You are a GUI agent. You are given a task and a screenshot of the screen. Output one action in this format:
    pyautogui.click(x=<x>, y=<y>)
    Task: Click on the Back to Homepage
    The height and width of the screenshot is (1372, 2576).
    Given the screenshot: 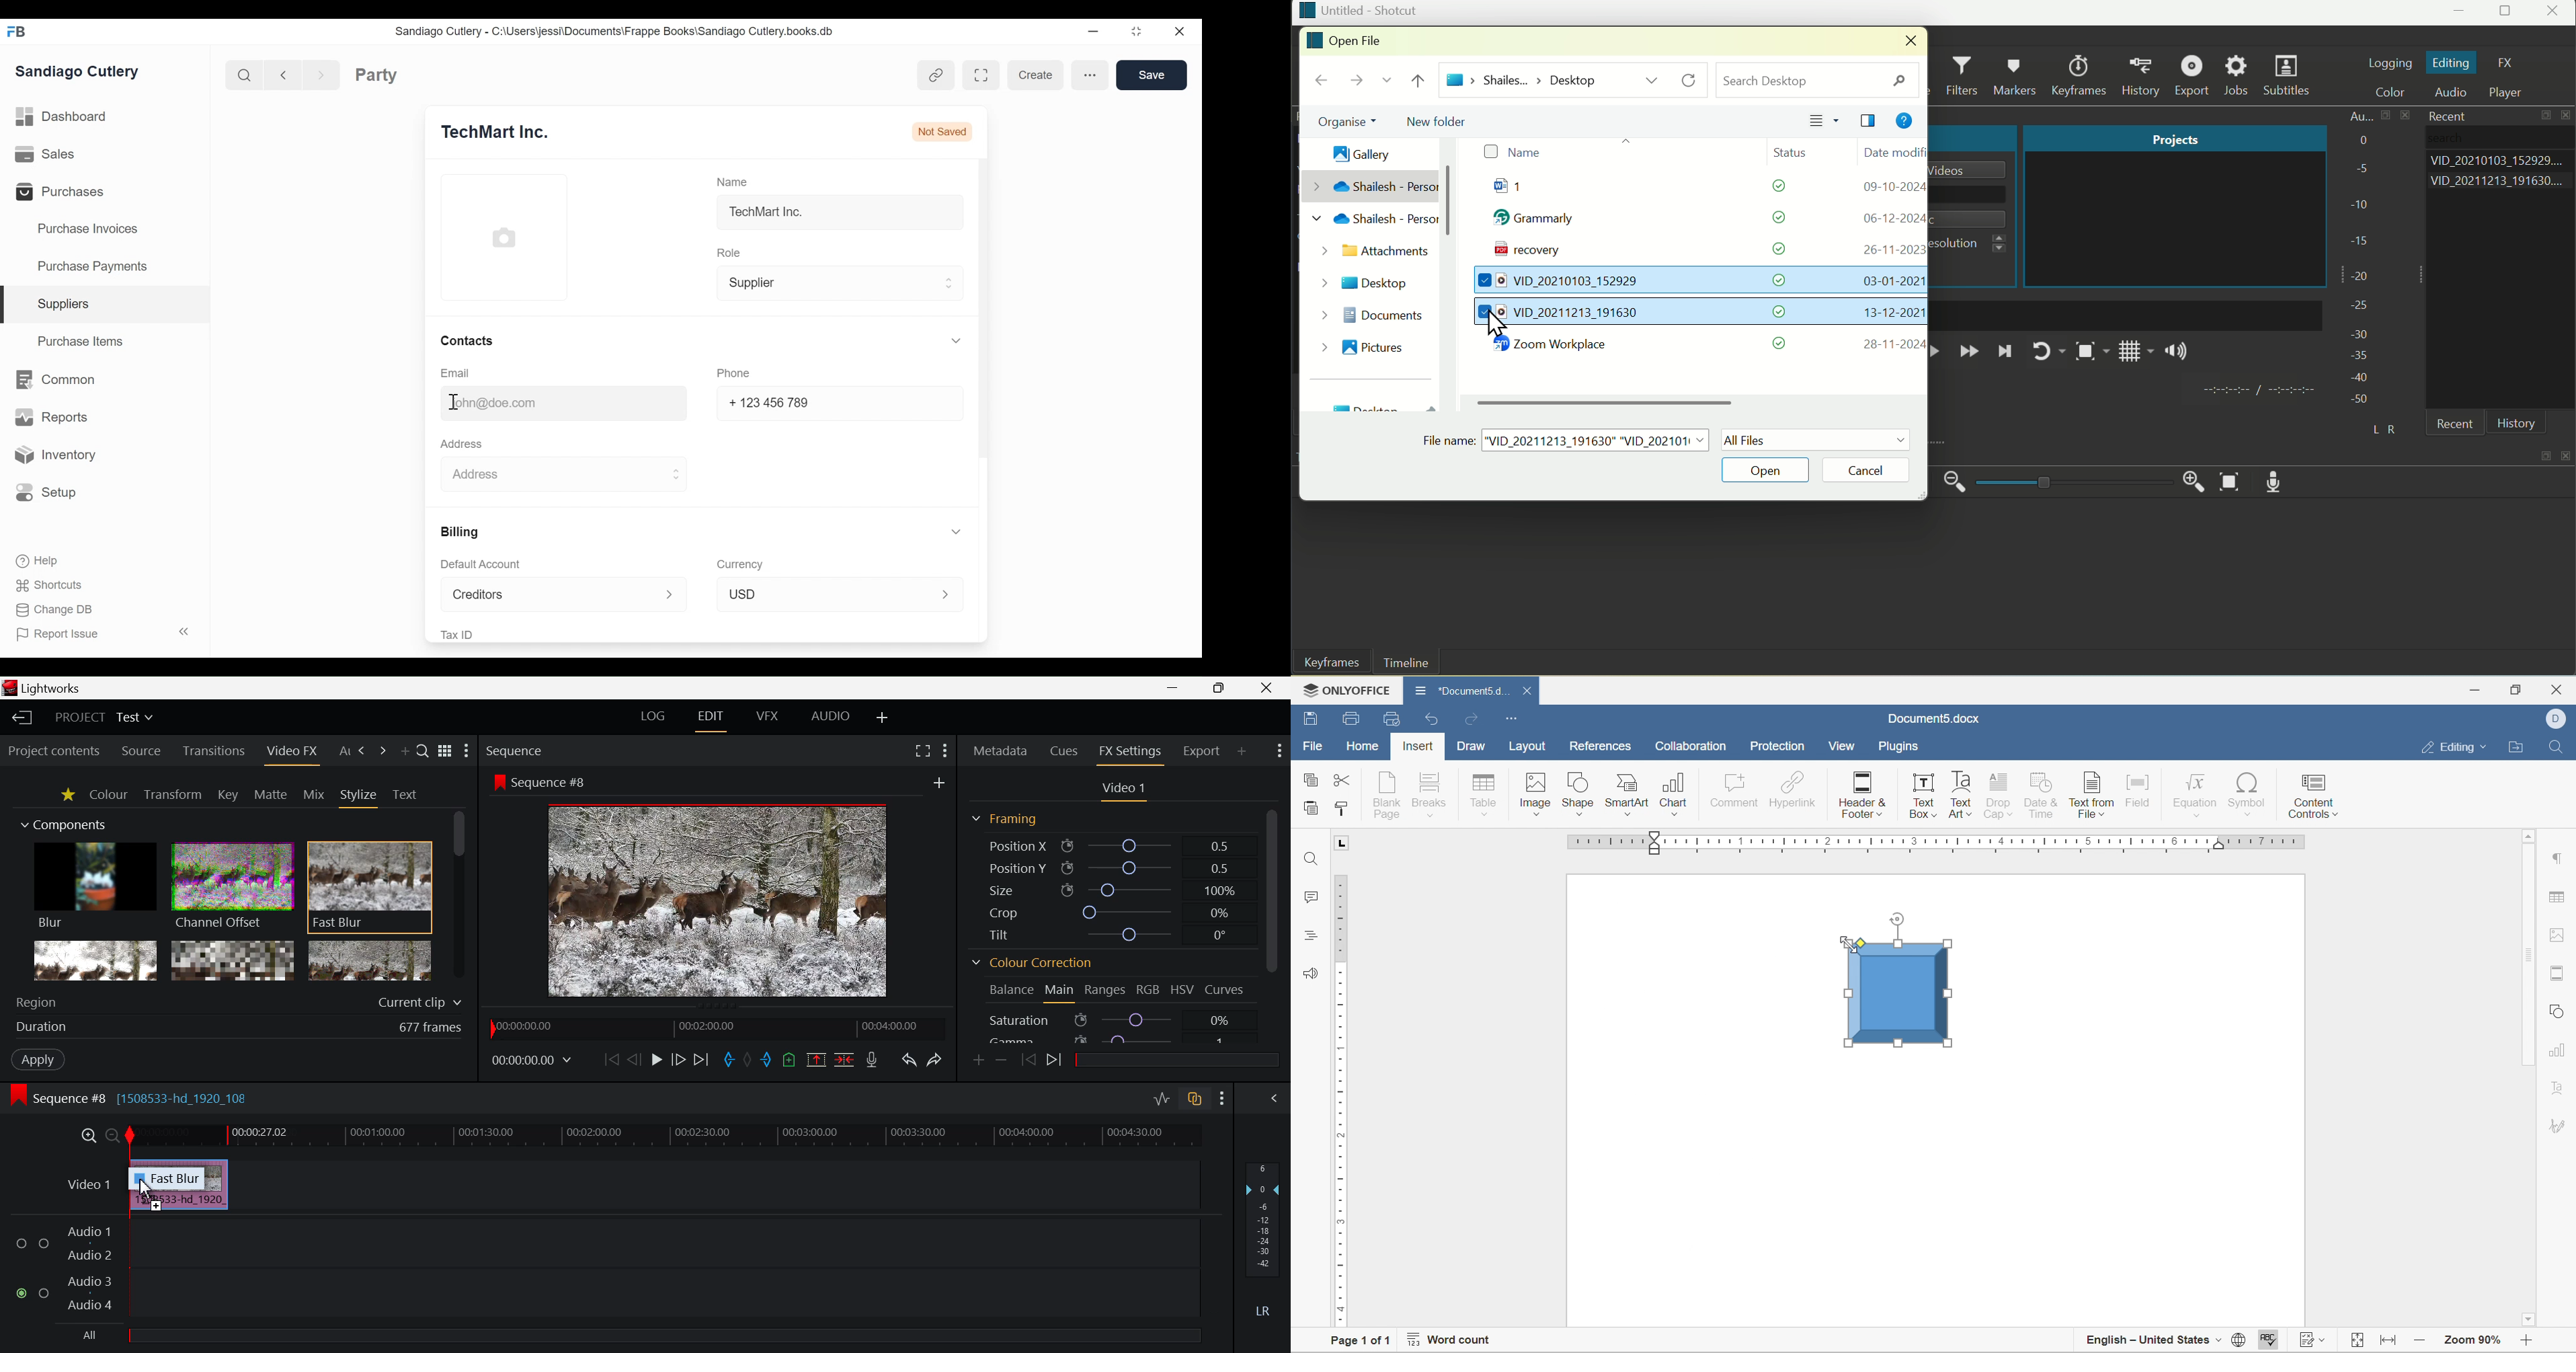 What is the action you would take?
    pyautogui.click(x=19, y=719)
    